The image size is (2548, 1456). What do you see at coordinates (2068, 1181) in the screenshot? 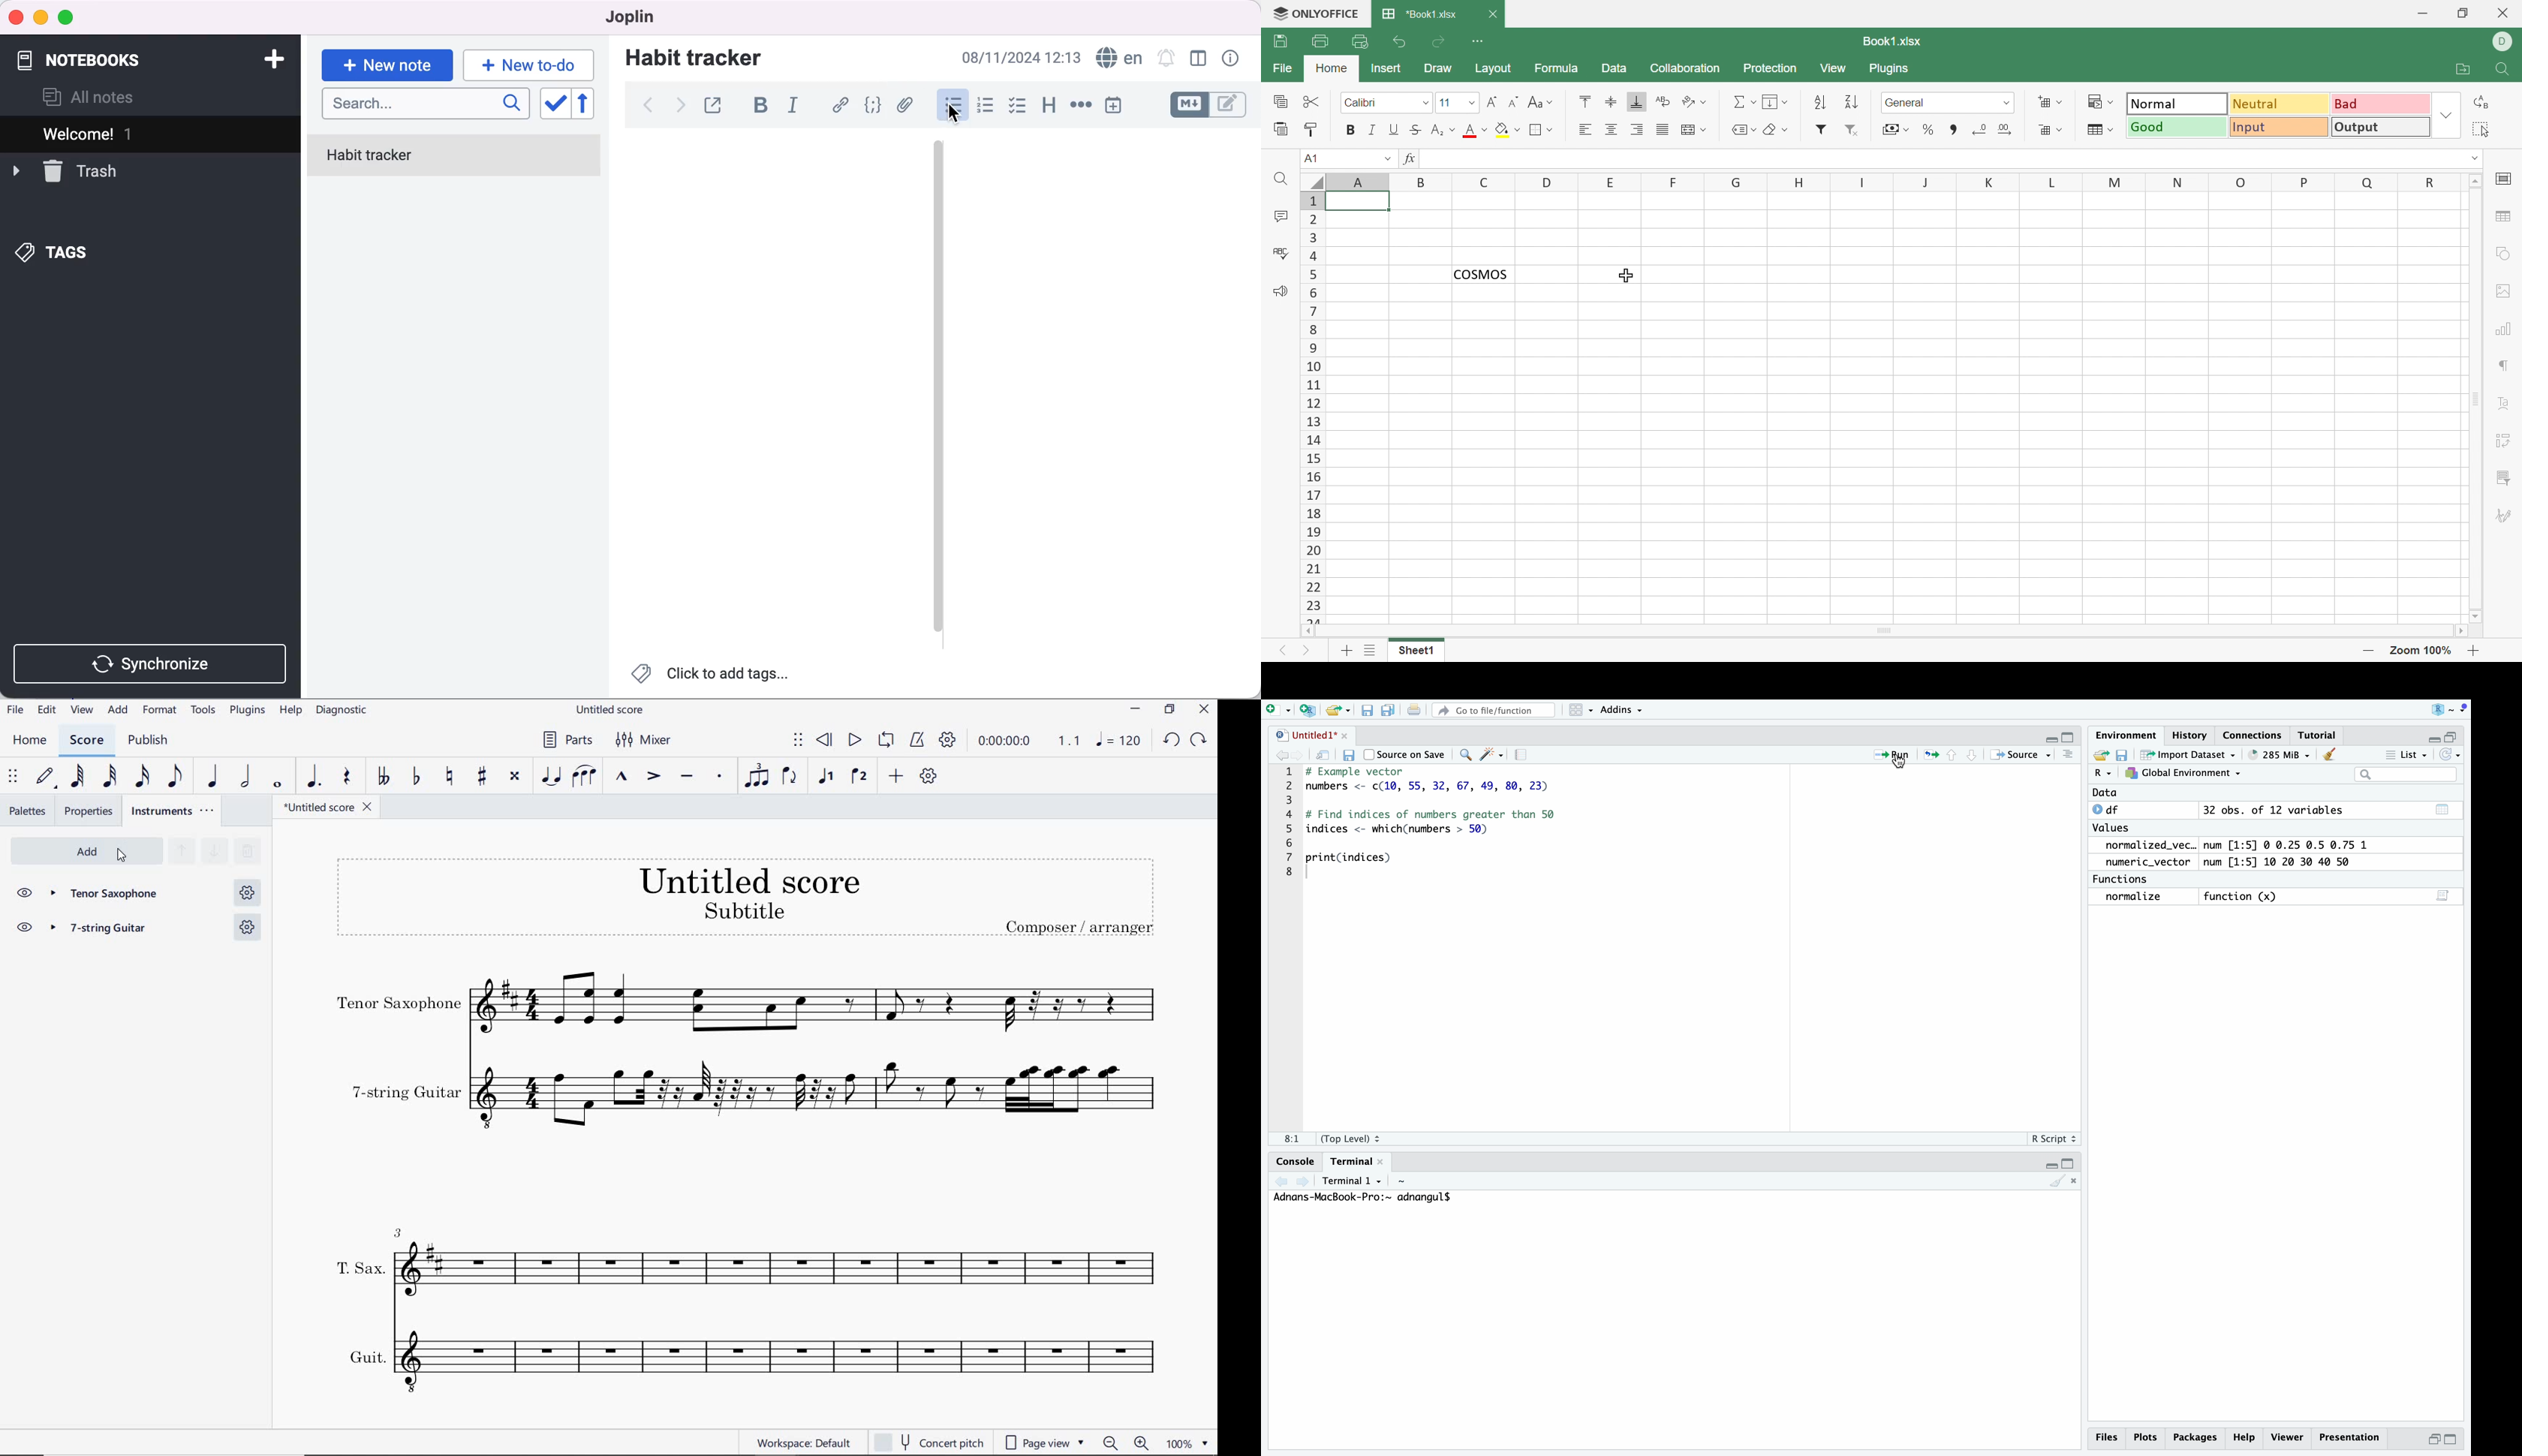
I see `CLEAN UP` at bounding box center [2068, 1181].